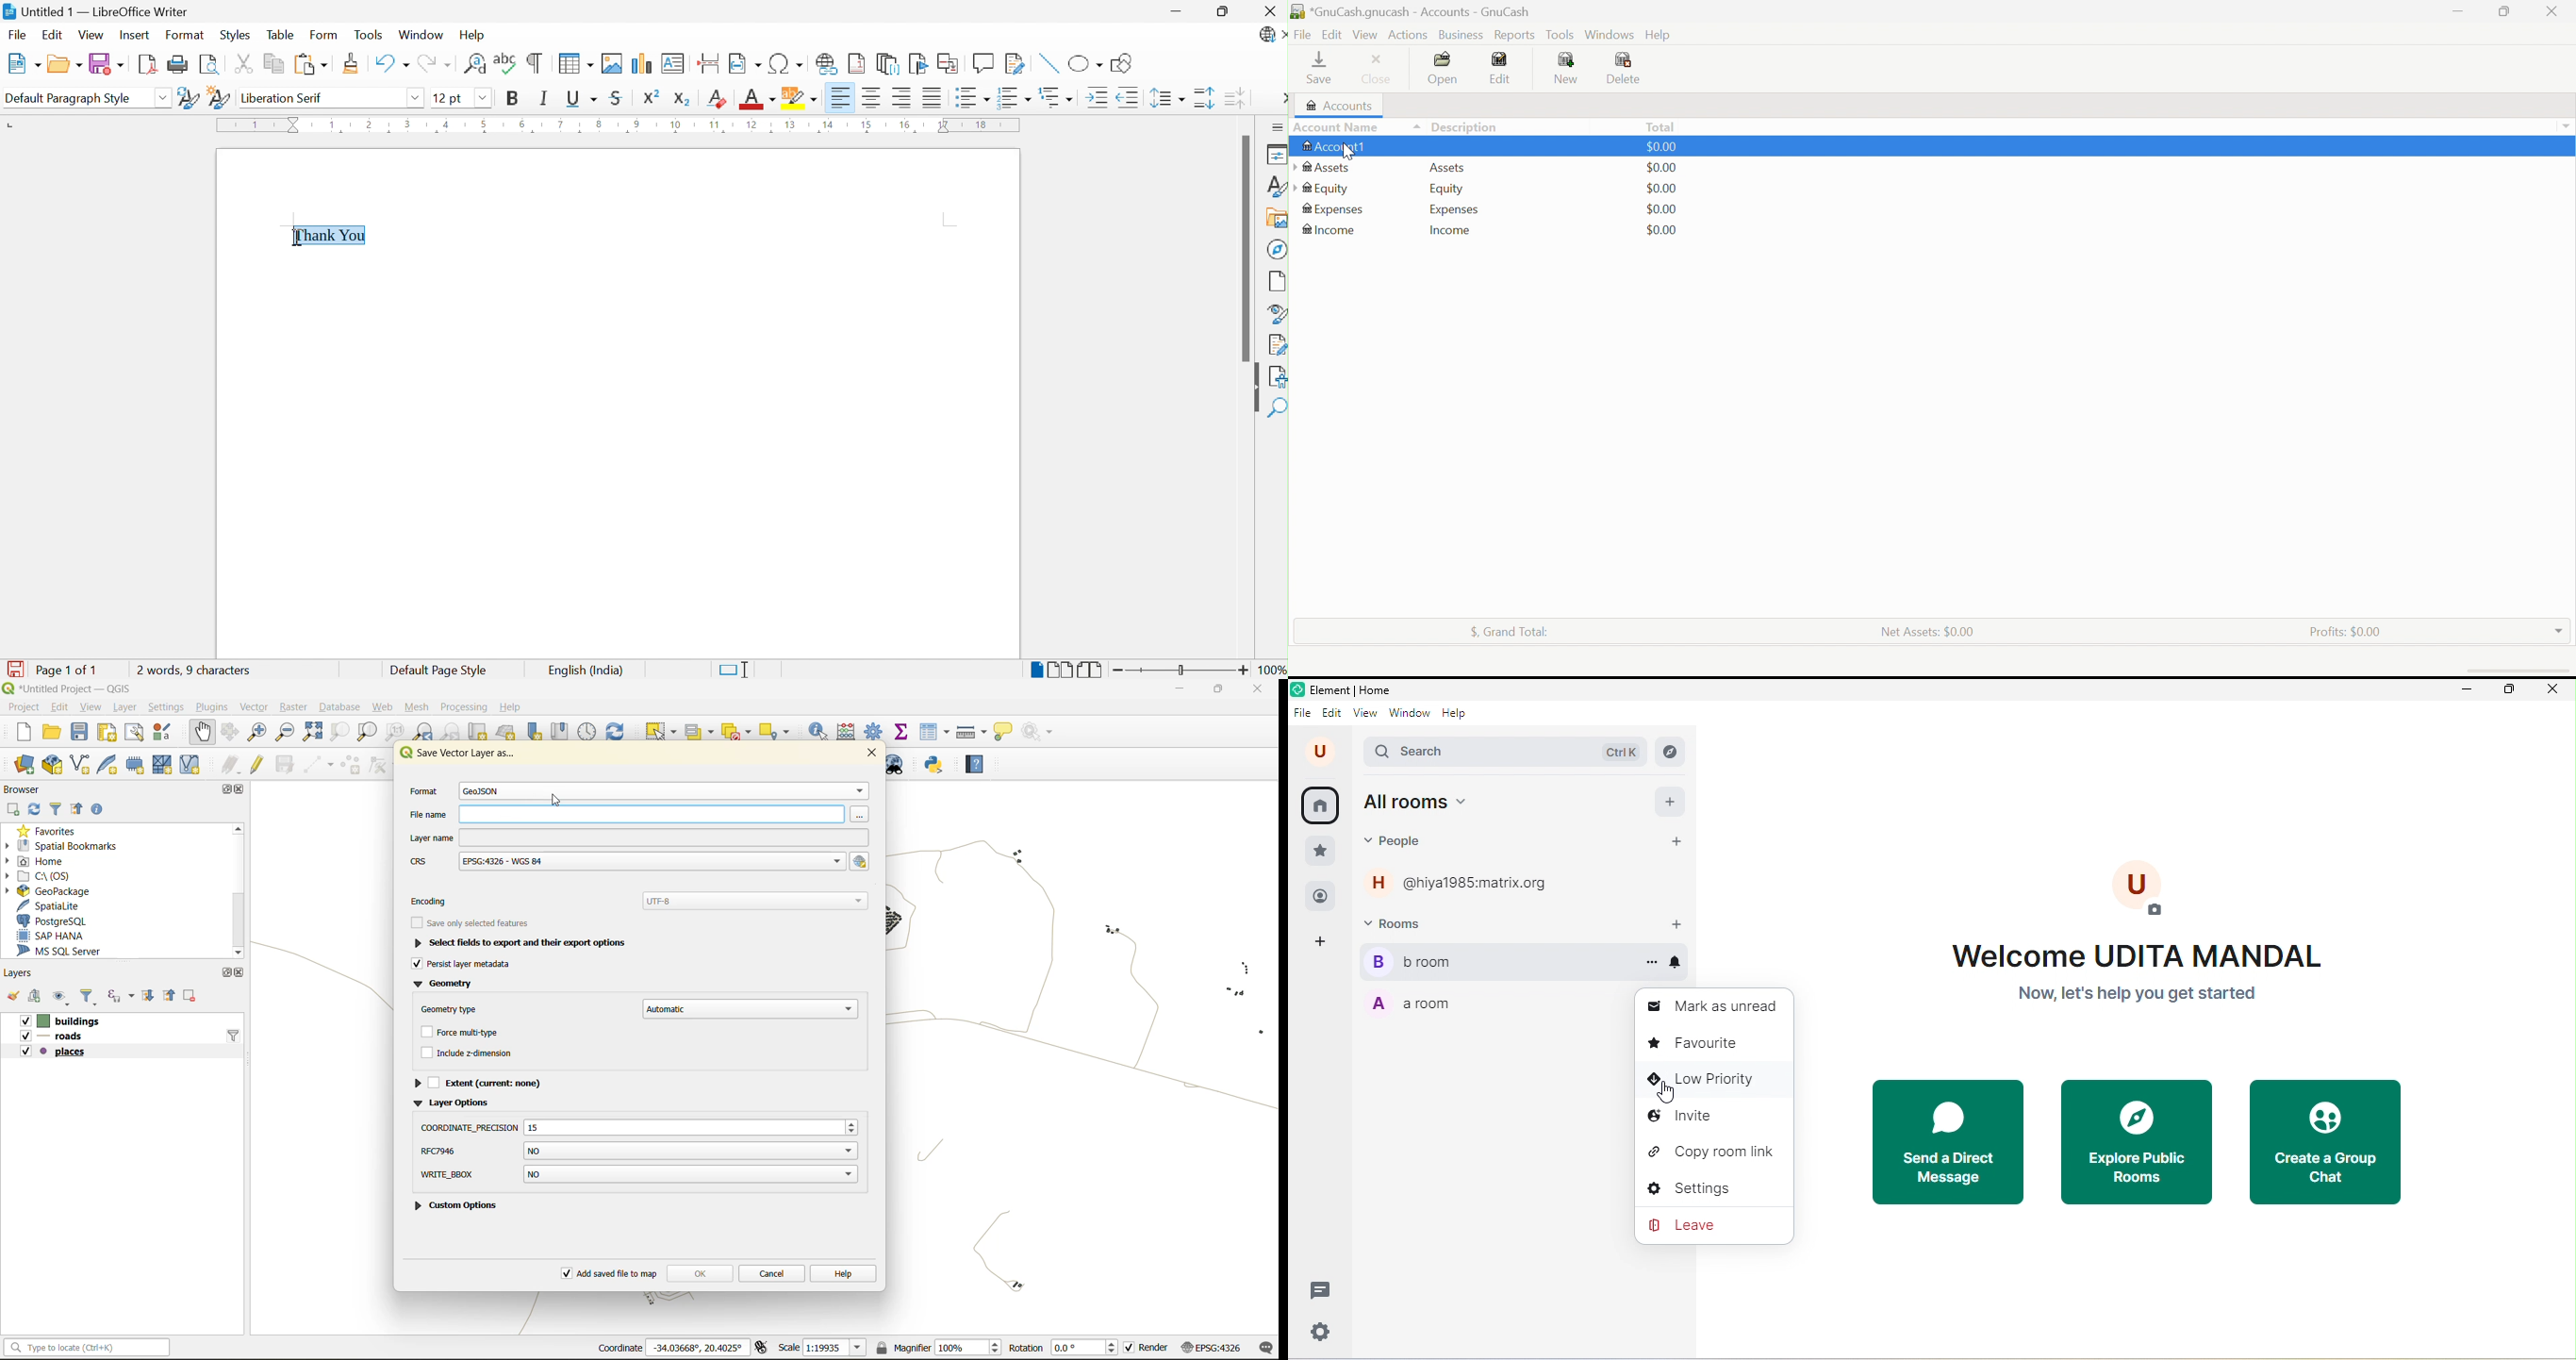 The image size is (2576, 1372). I want to click on Actions, so click(1407, 36).